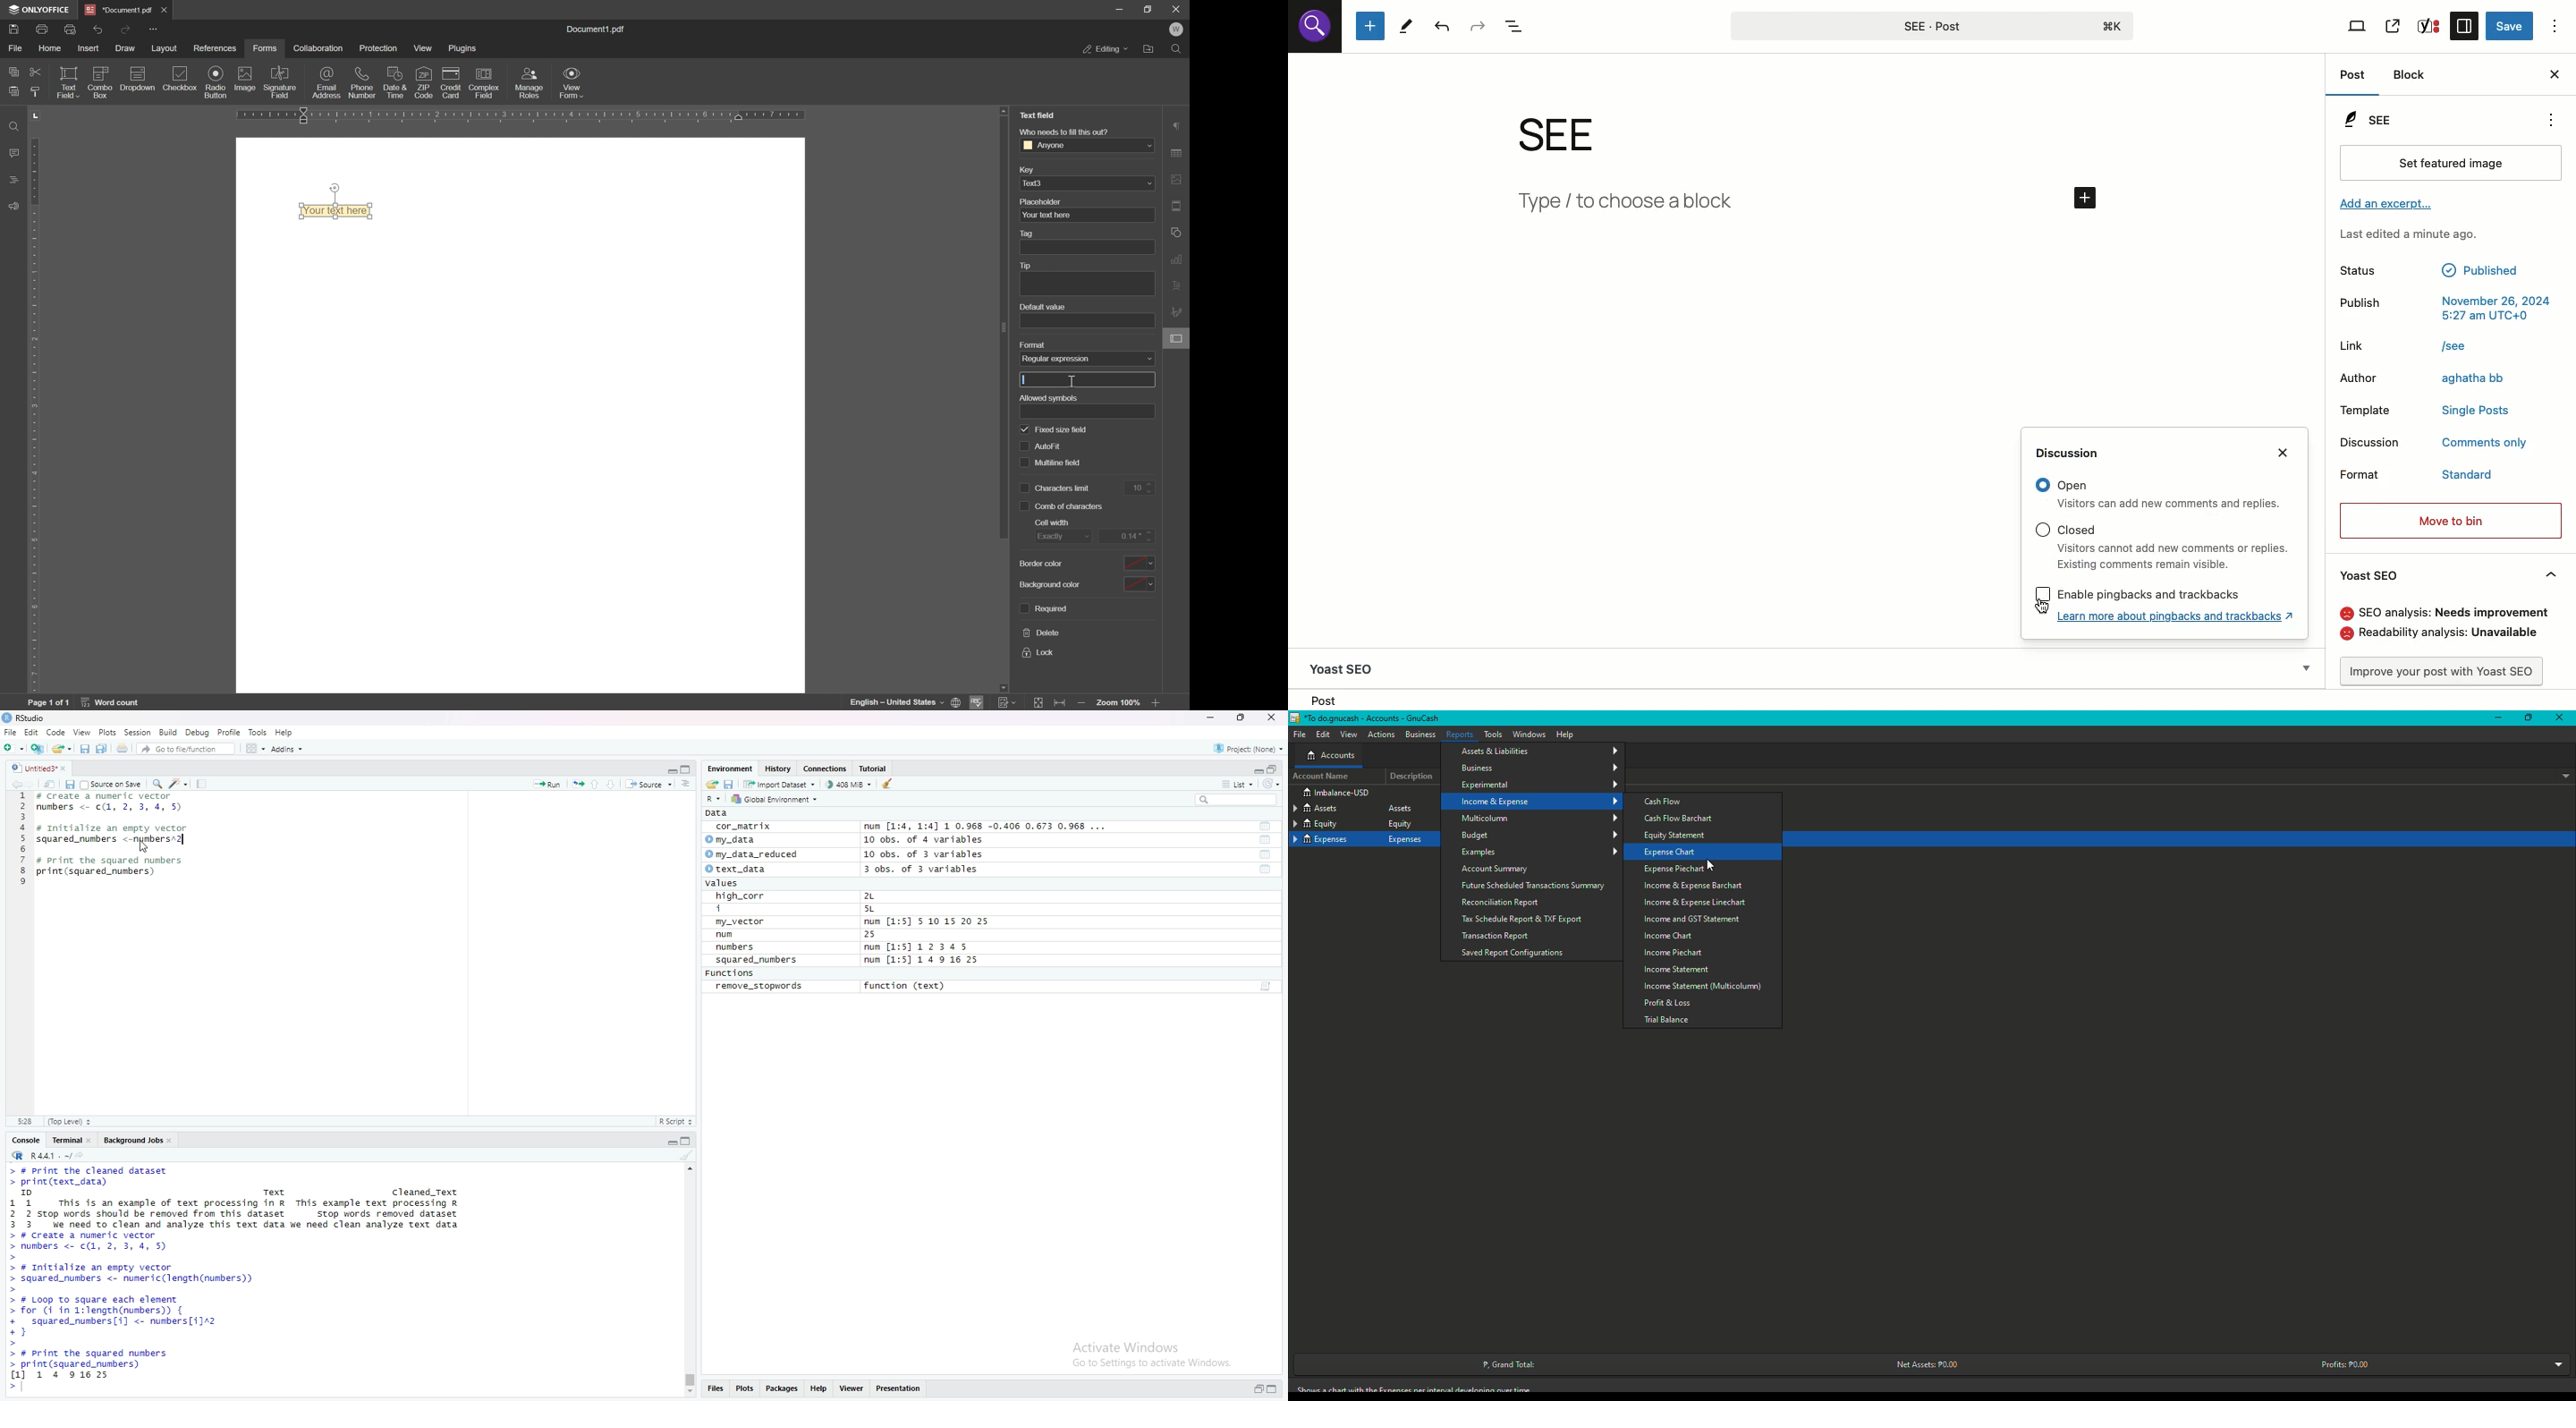 Image resolution: width=2576 pixels, height=1428 pixels. I want to click on move backward, so click(16, 783).